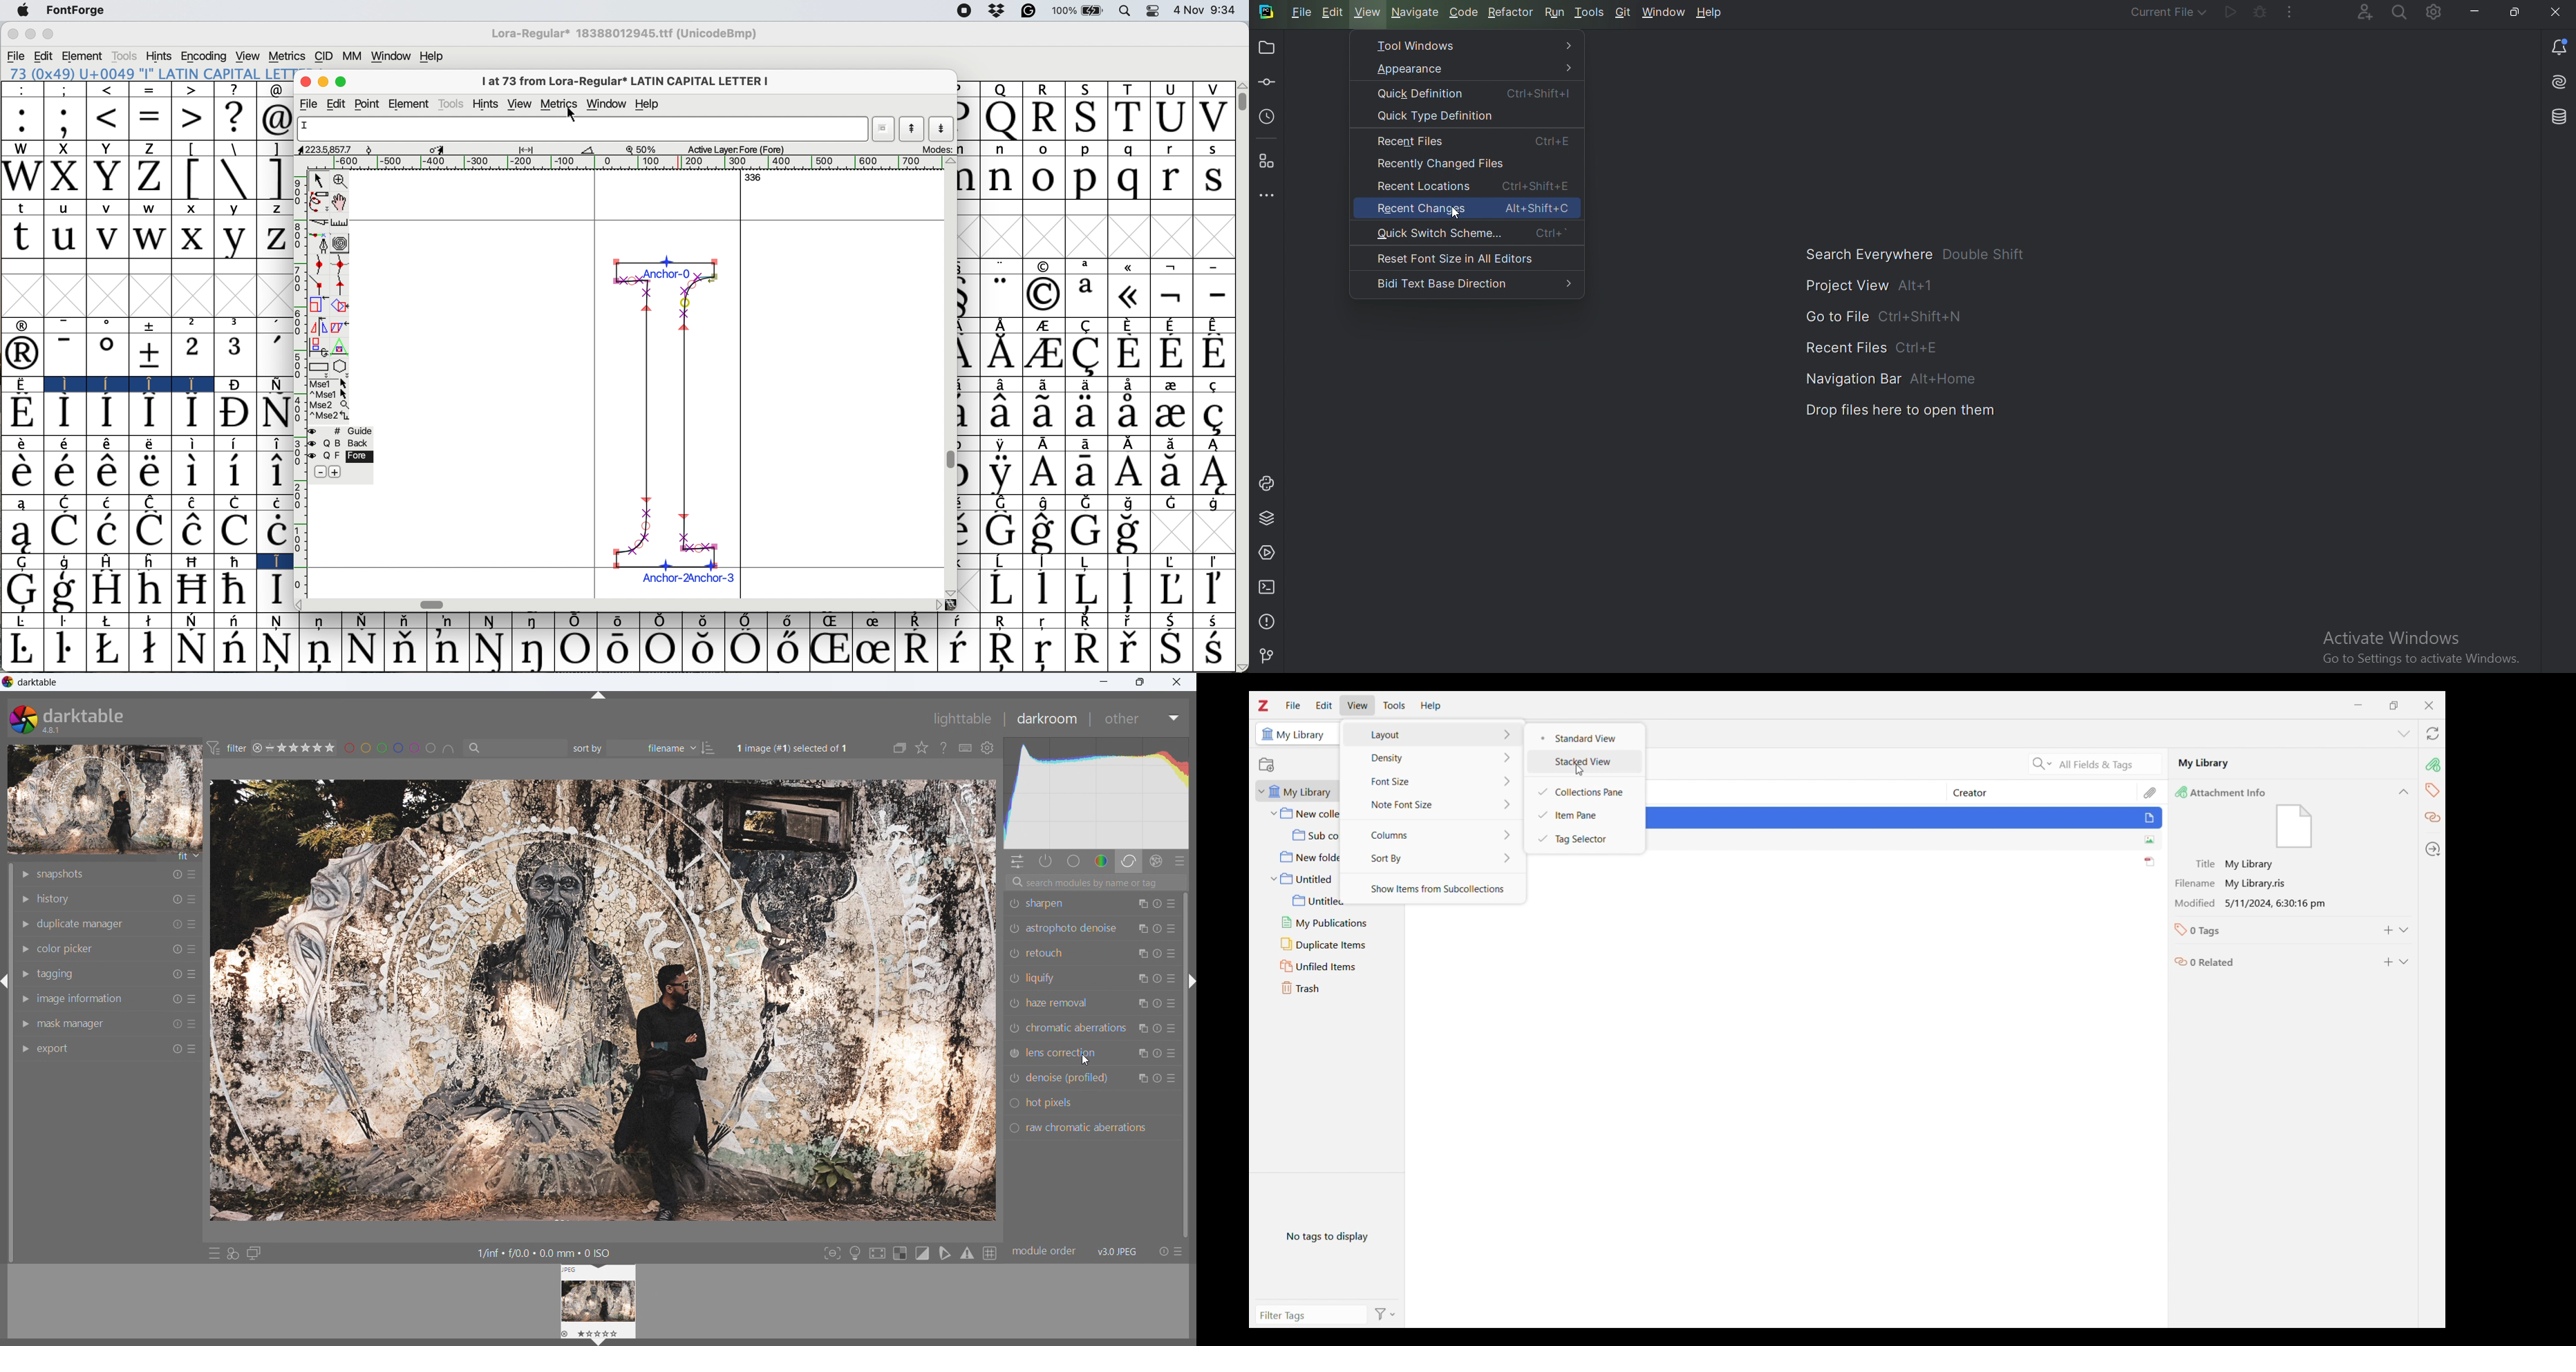  I want to click on Symbol, so click(234, 472).